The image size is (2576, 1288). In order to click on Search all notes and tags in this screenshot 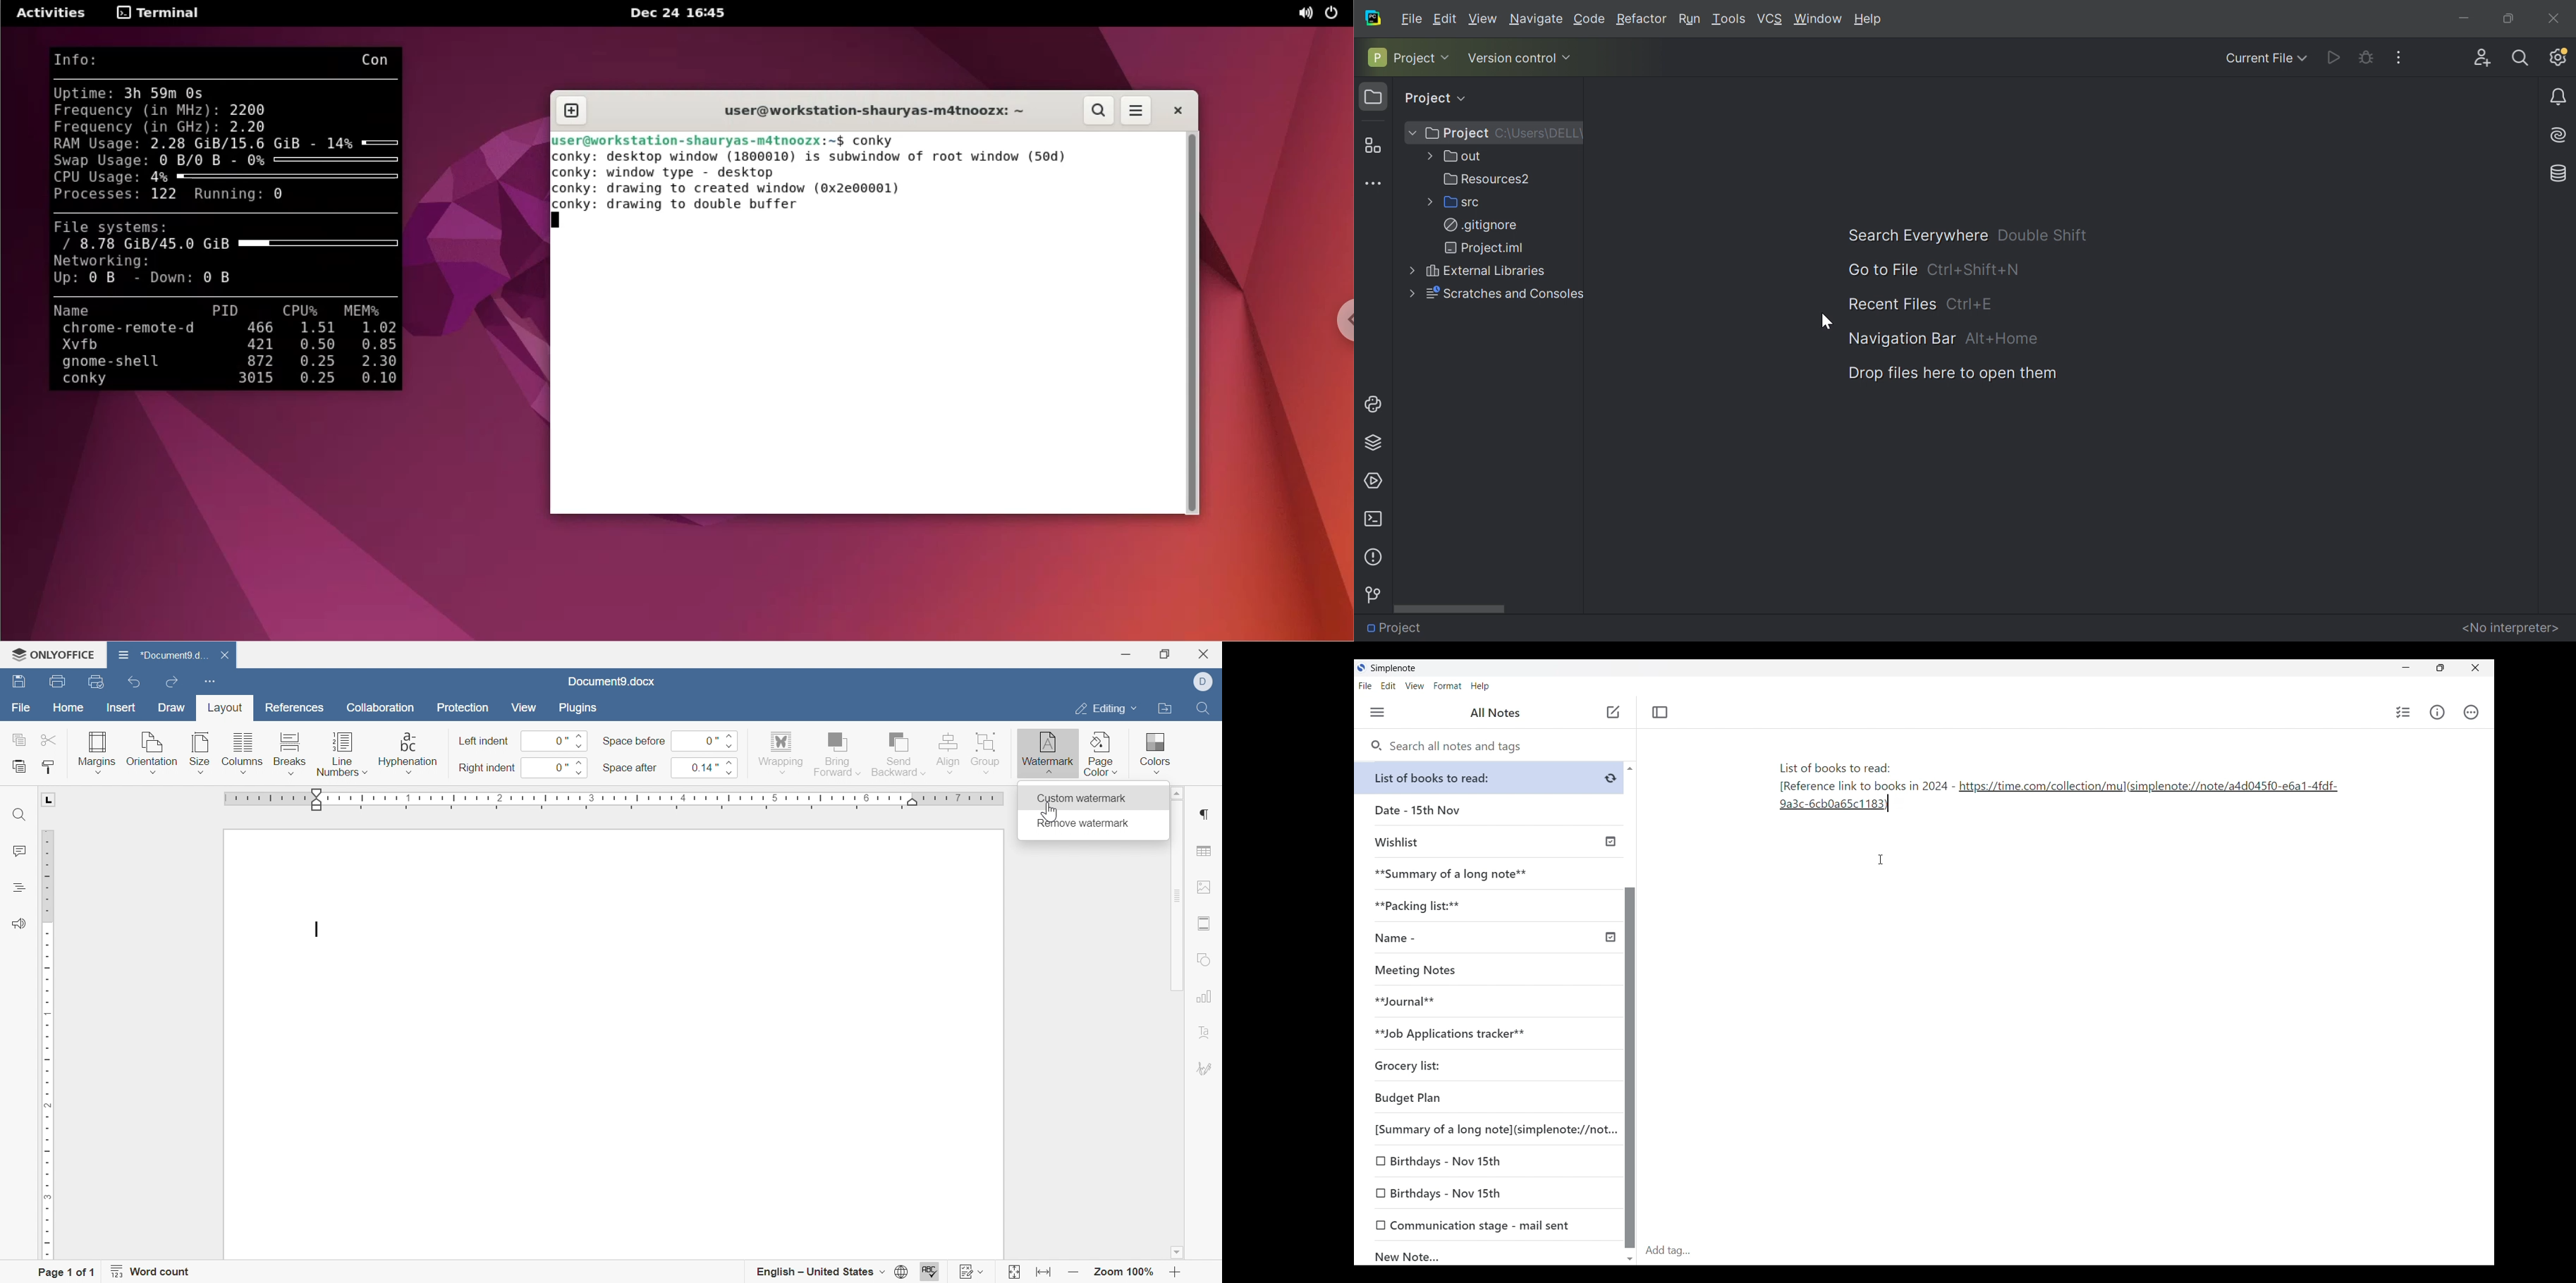, I will do `click(1446, 747)`.